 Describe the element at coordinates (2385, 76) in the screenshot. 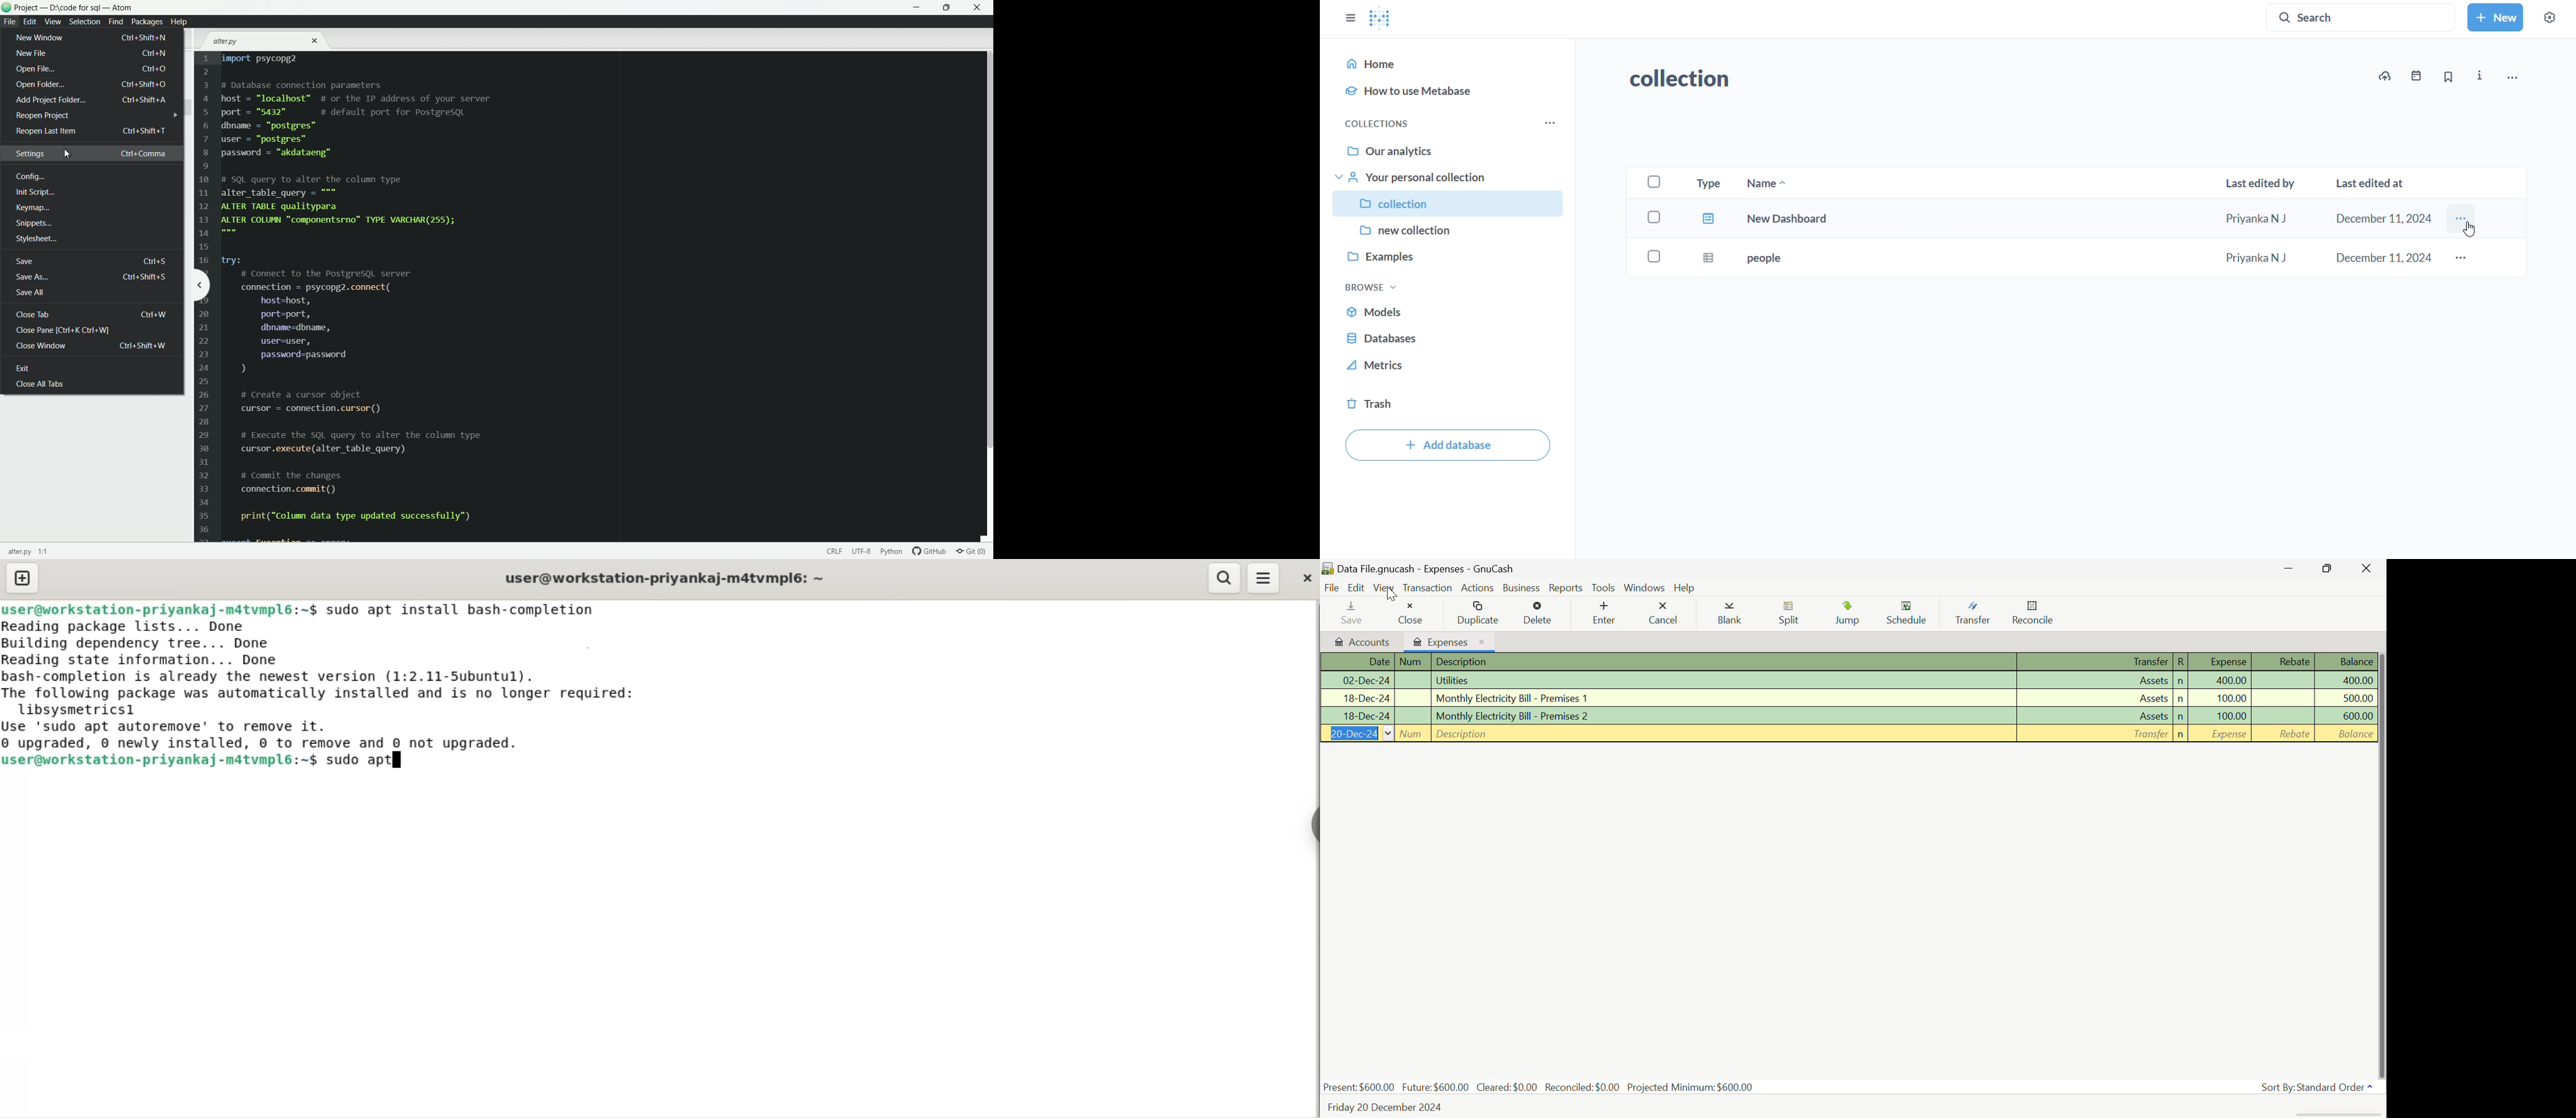

I see `upload to collection` at that location.